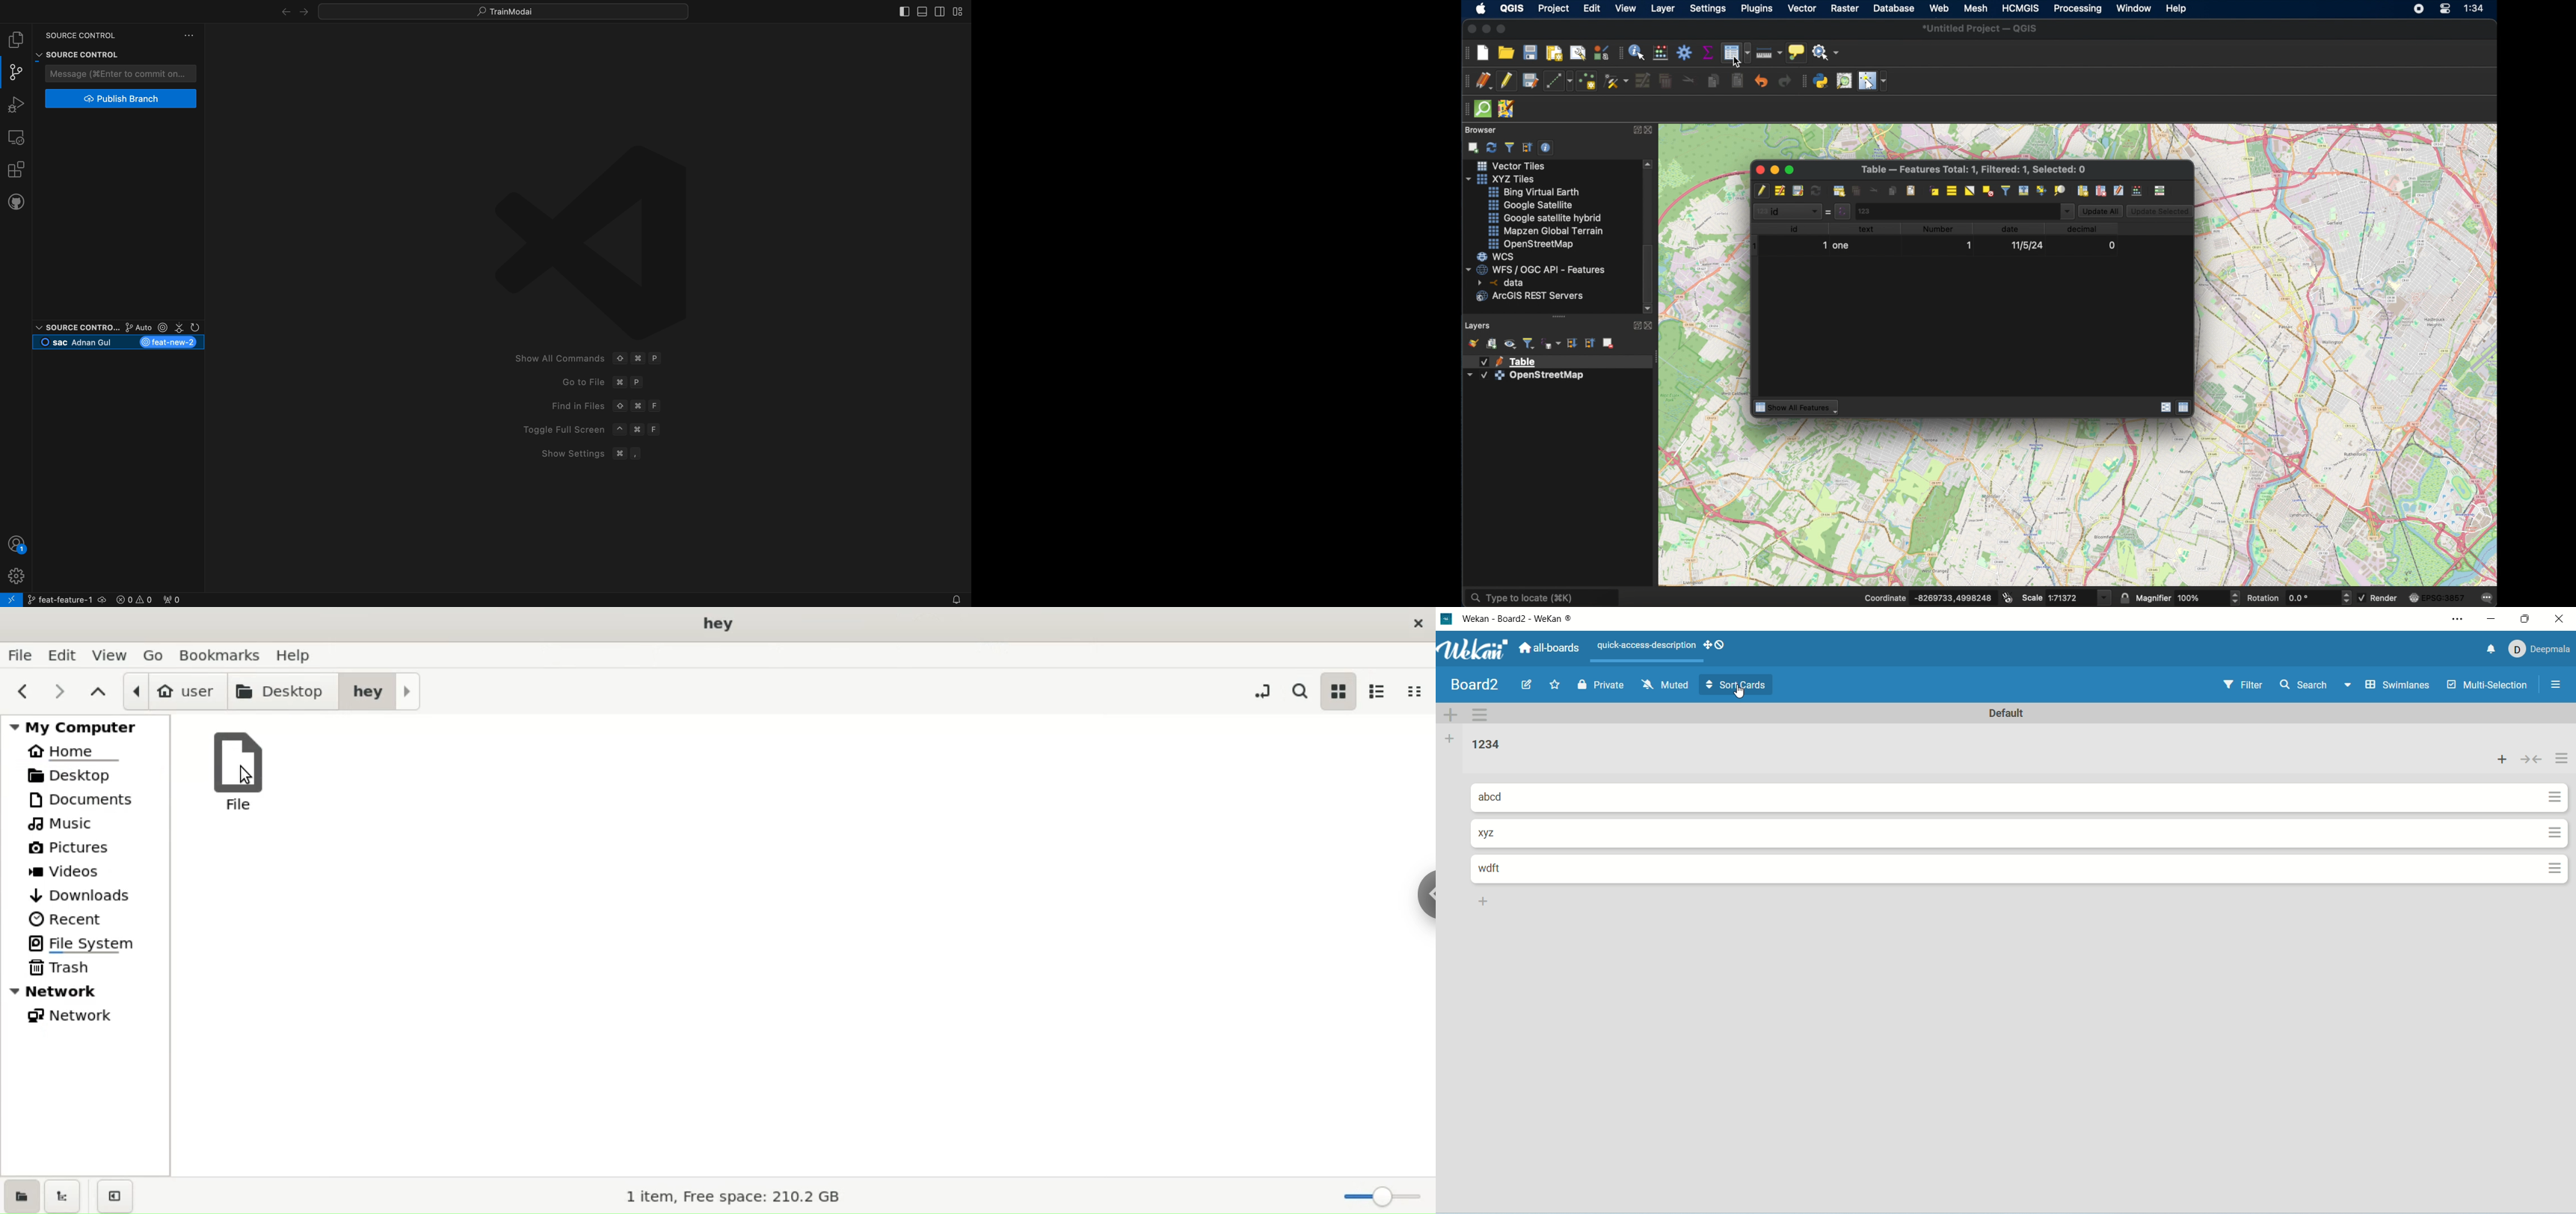  I want to click on actions, so click(2559, 812).